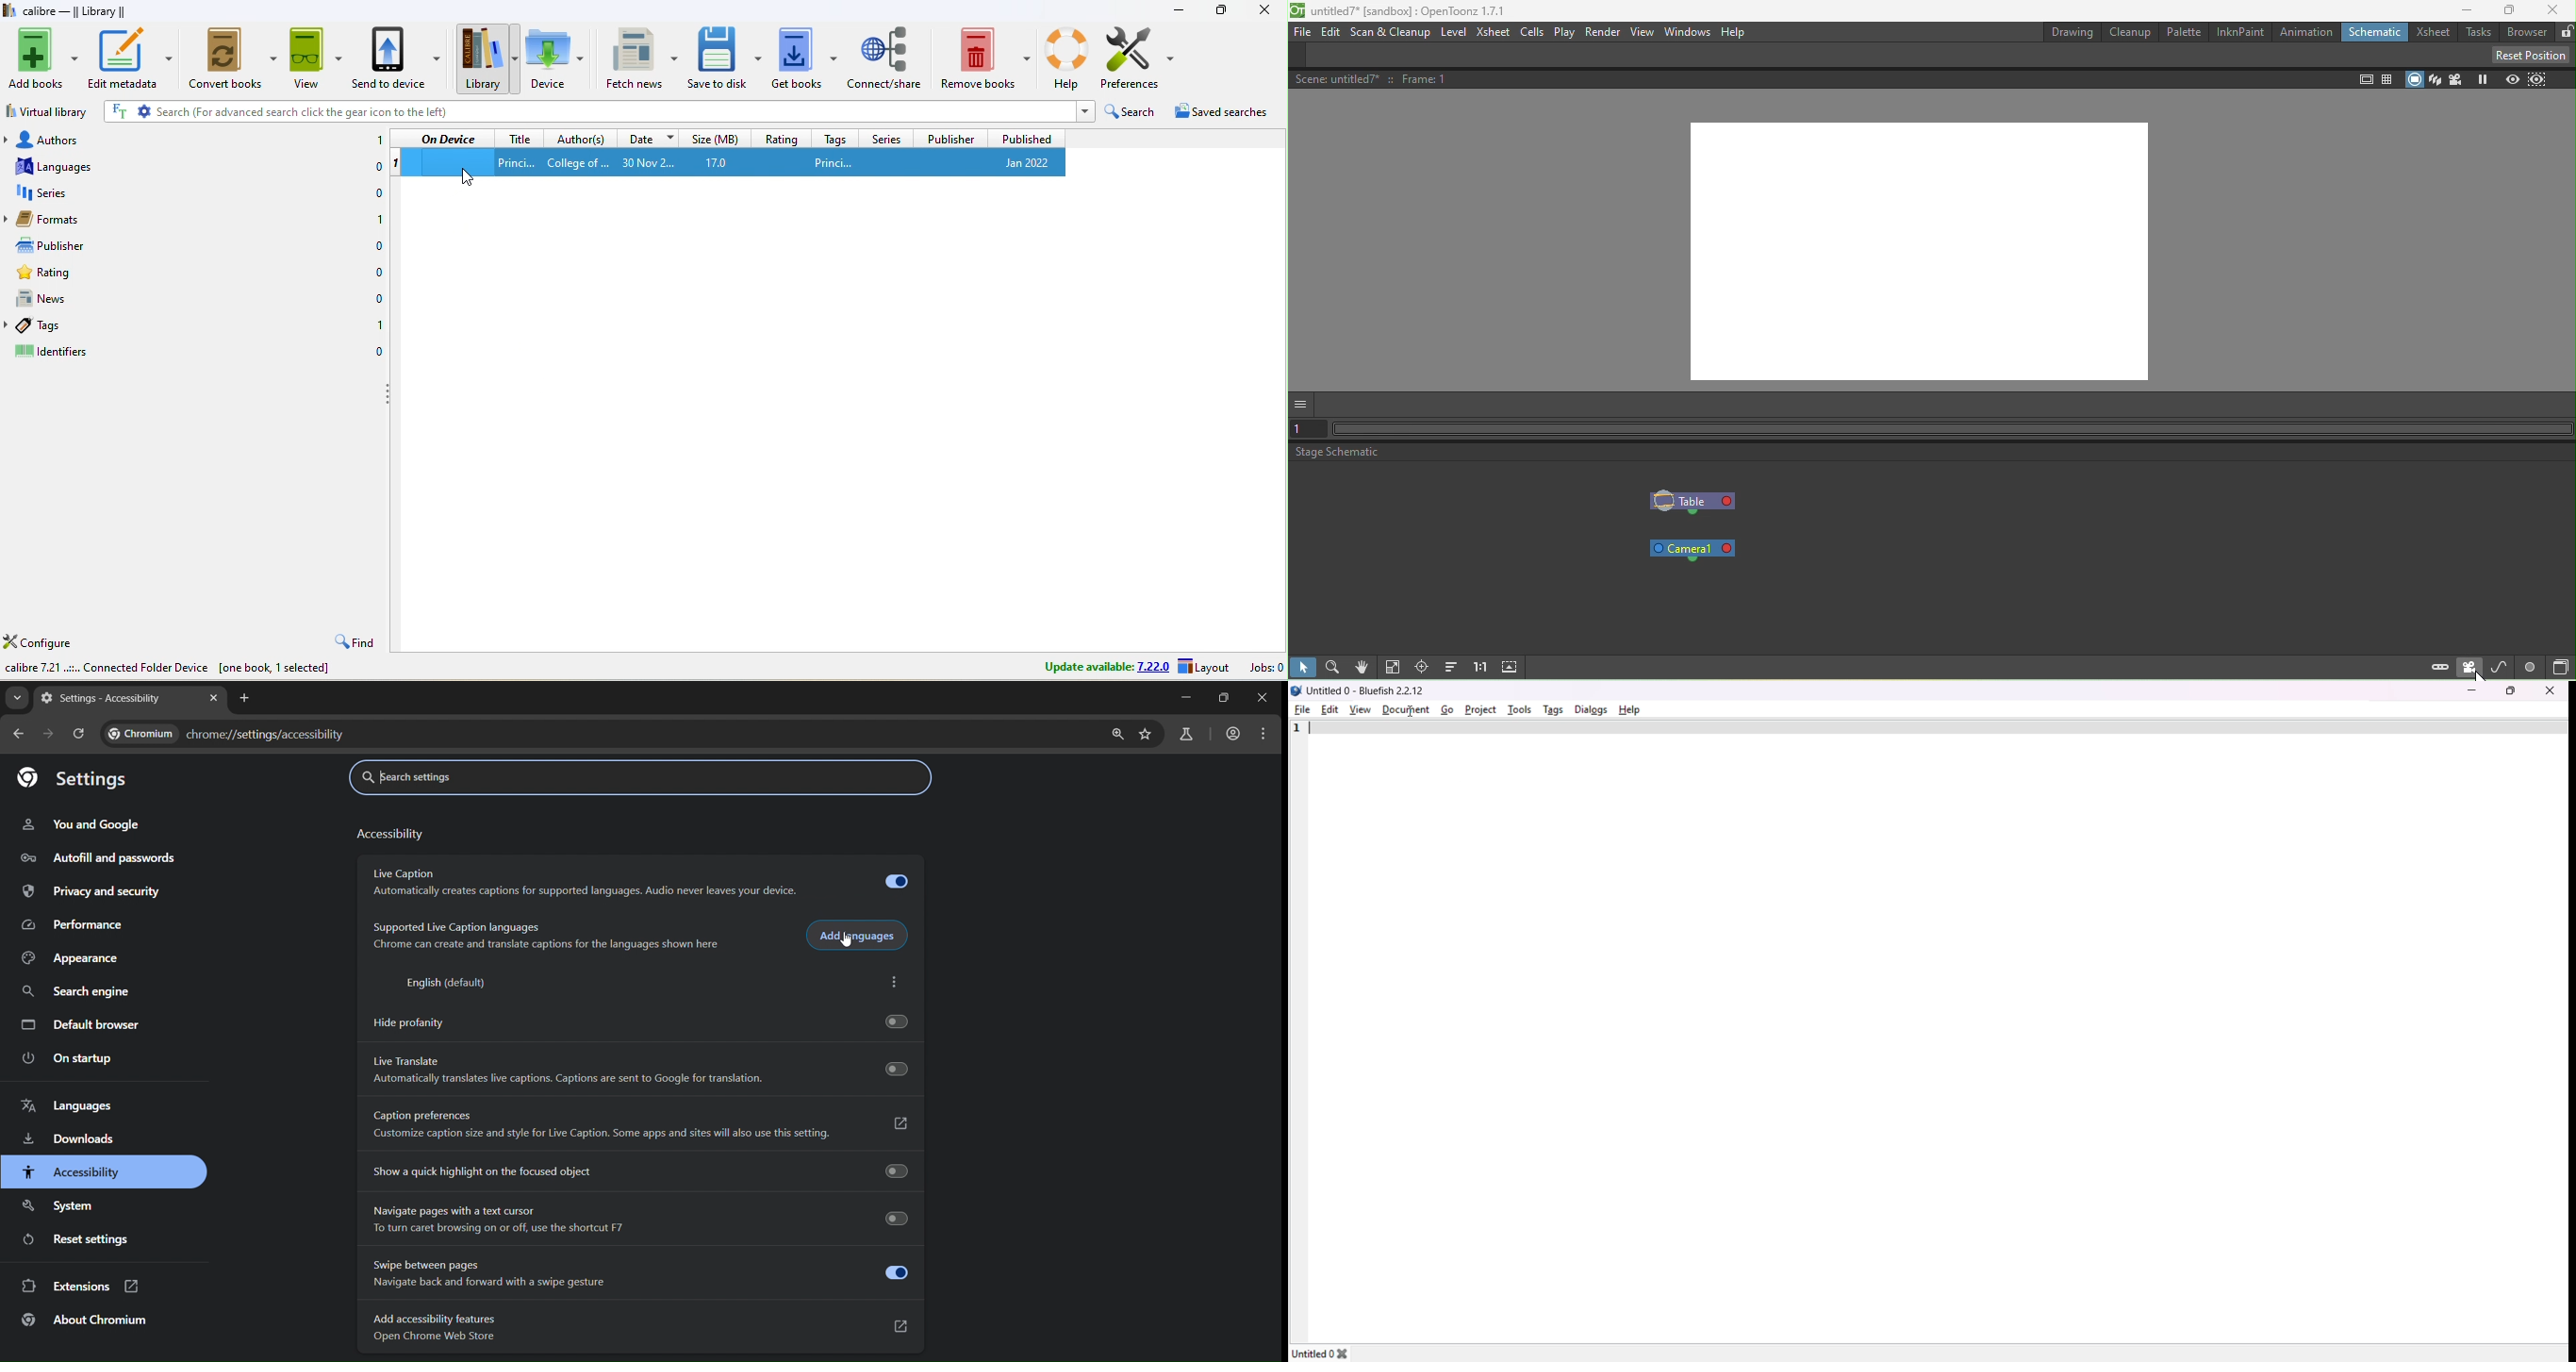 This screenshot has width=2576, height=1372. Describe the element at coordinates (1119, 736) in the screenshot. I see `zoom` at that location.